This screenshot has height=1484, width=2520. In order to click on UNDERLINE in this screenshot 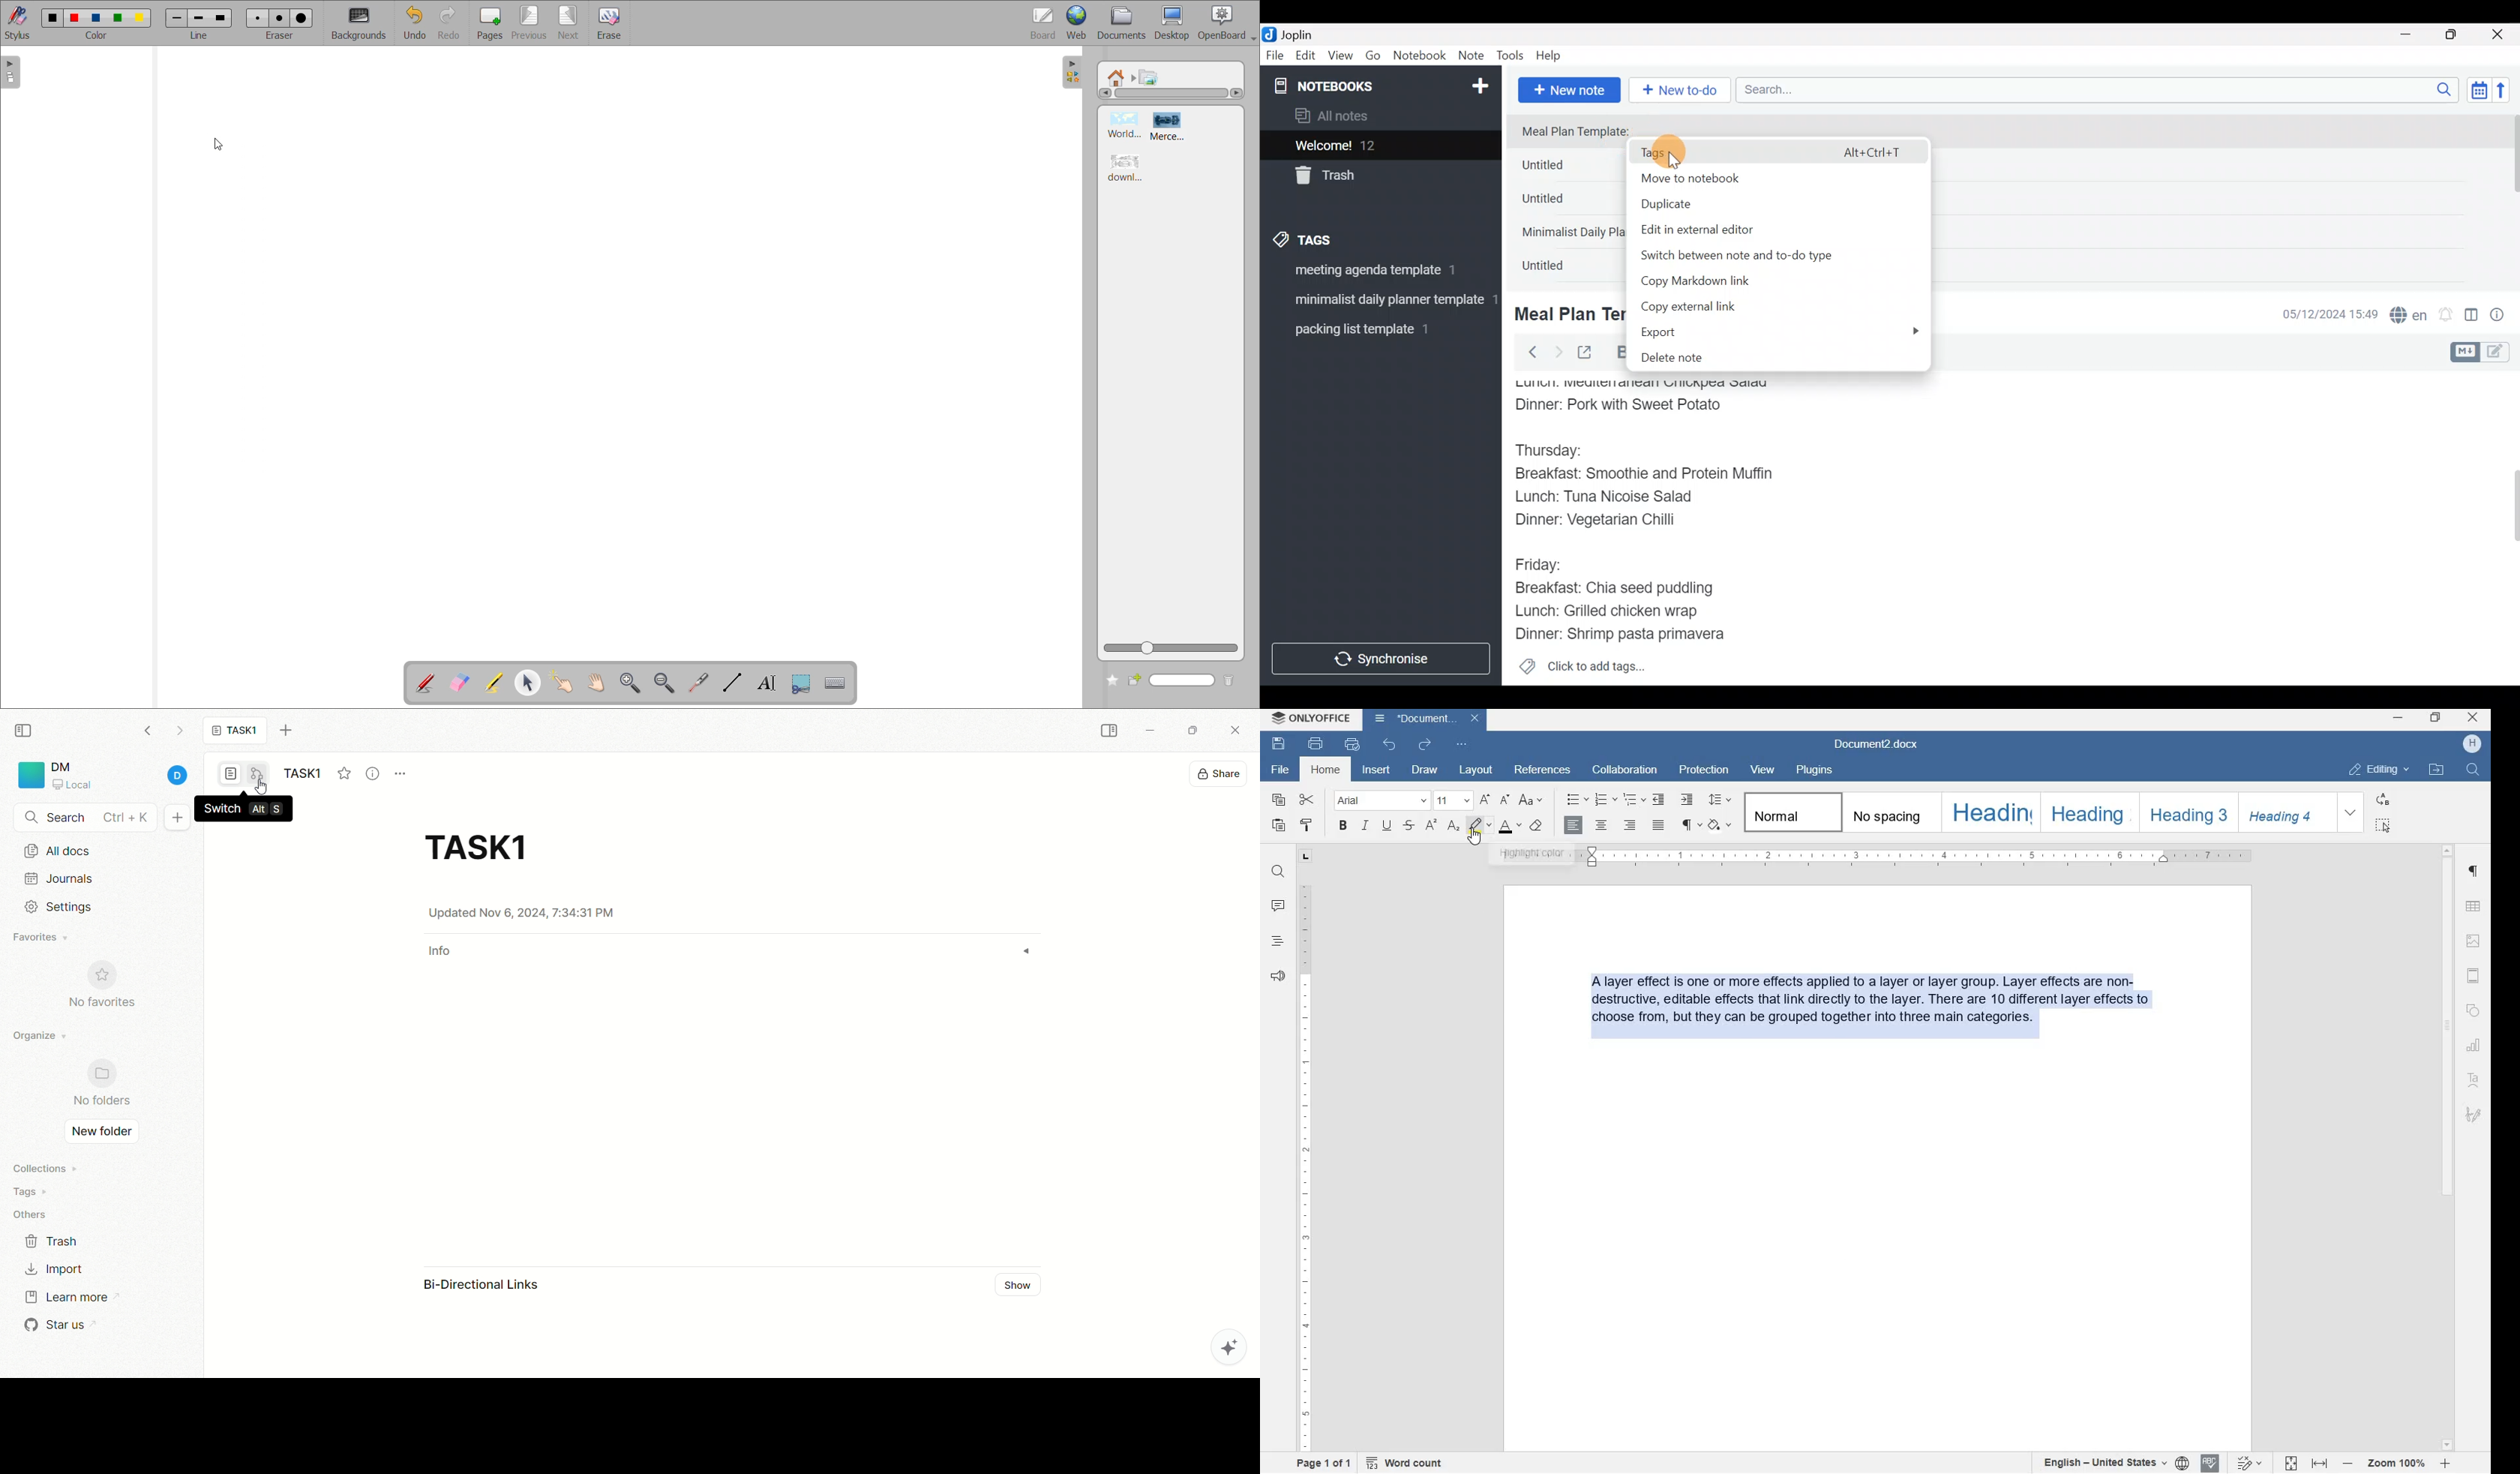, I will do `click(1387, 826)`.